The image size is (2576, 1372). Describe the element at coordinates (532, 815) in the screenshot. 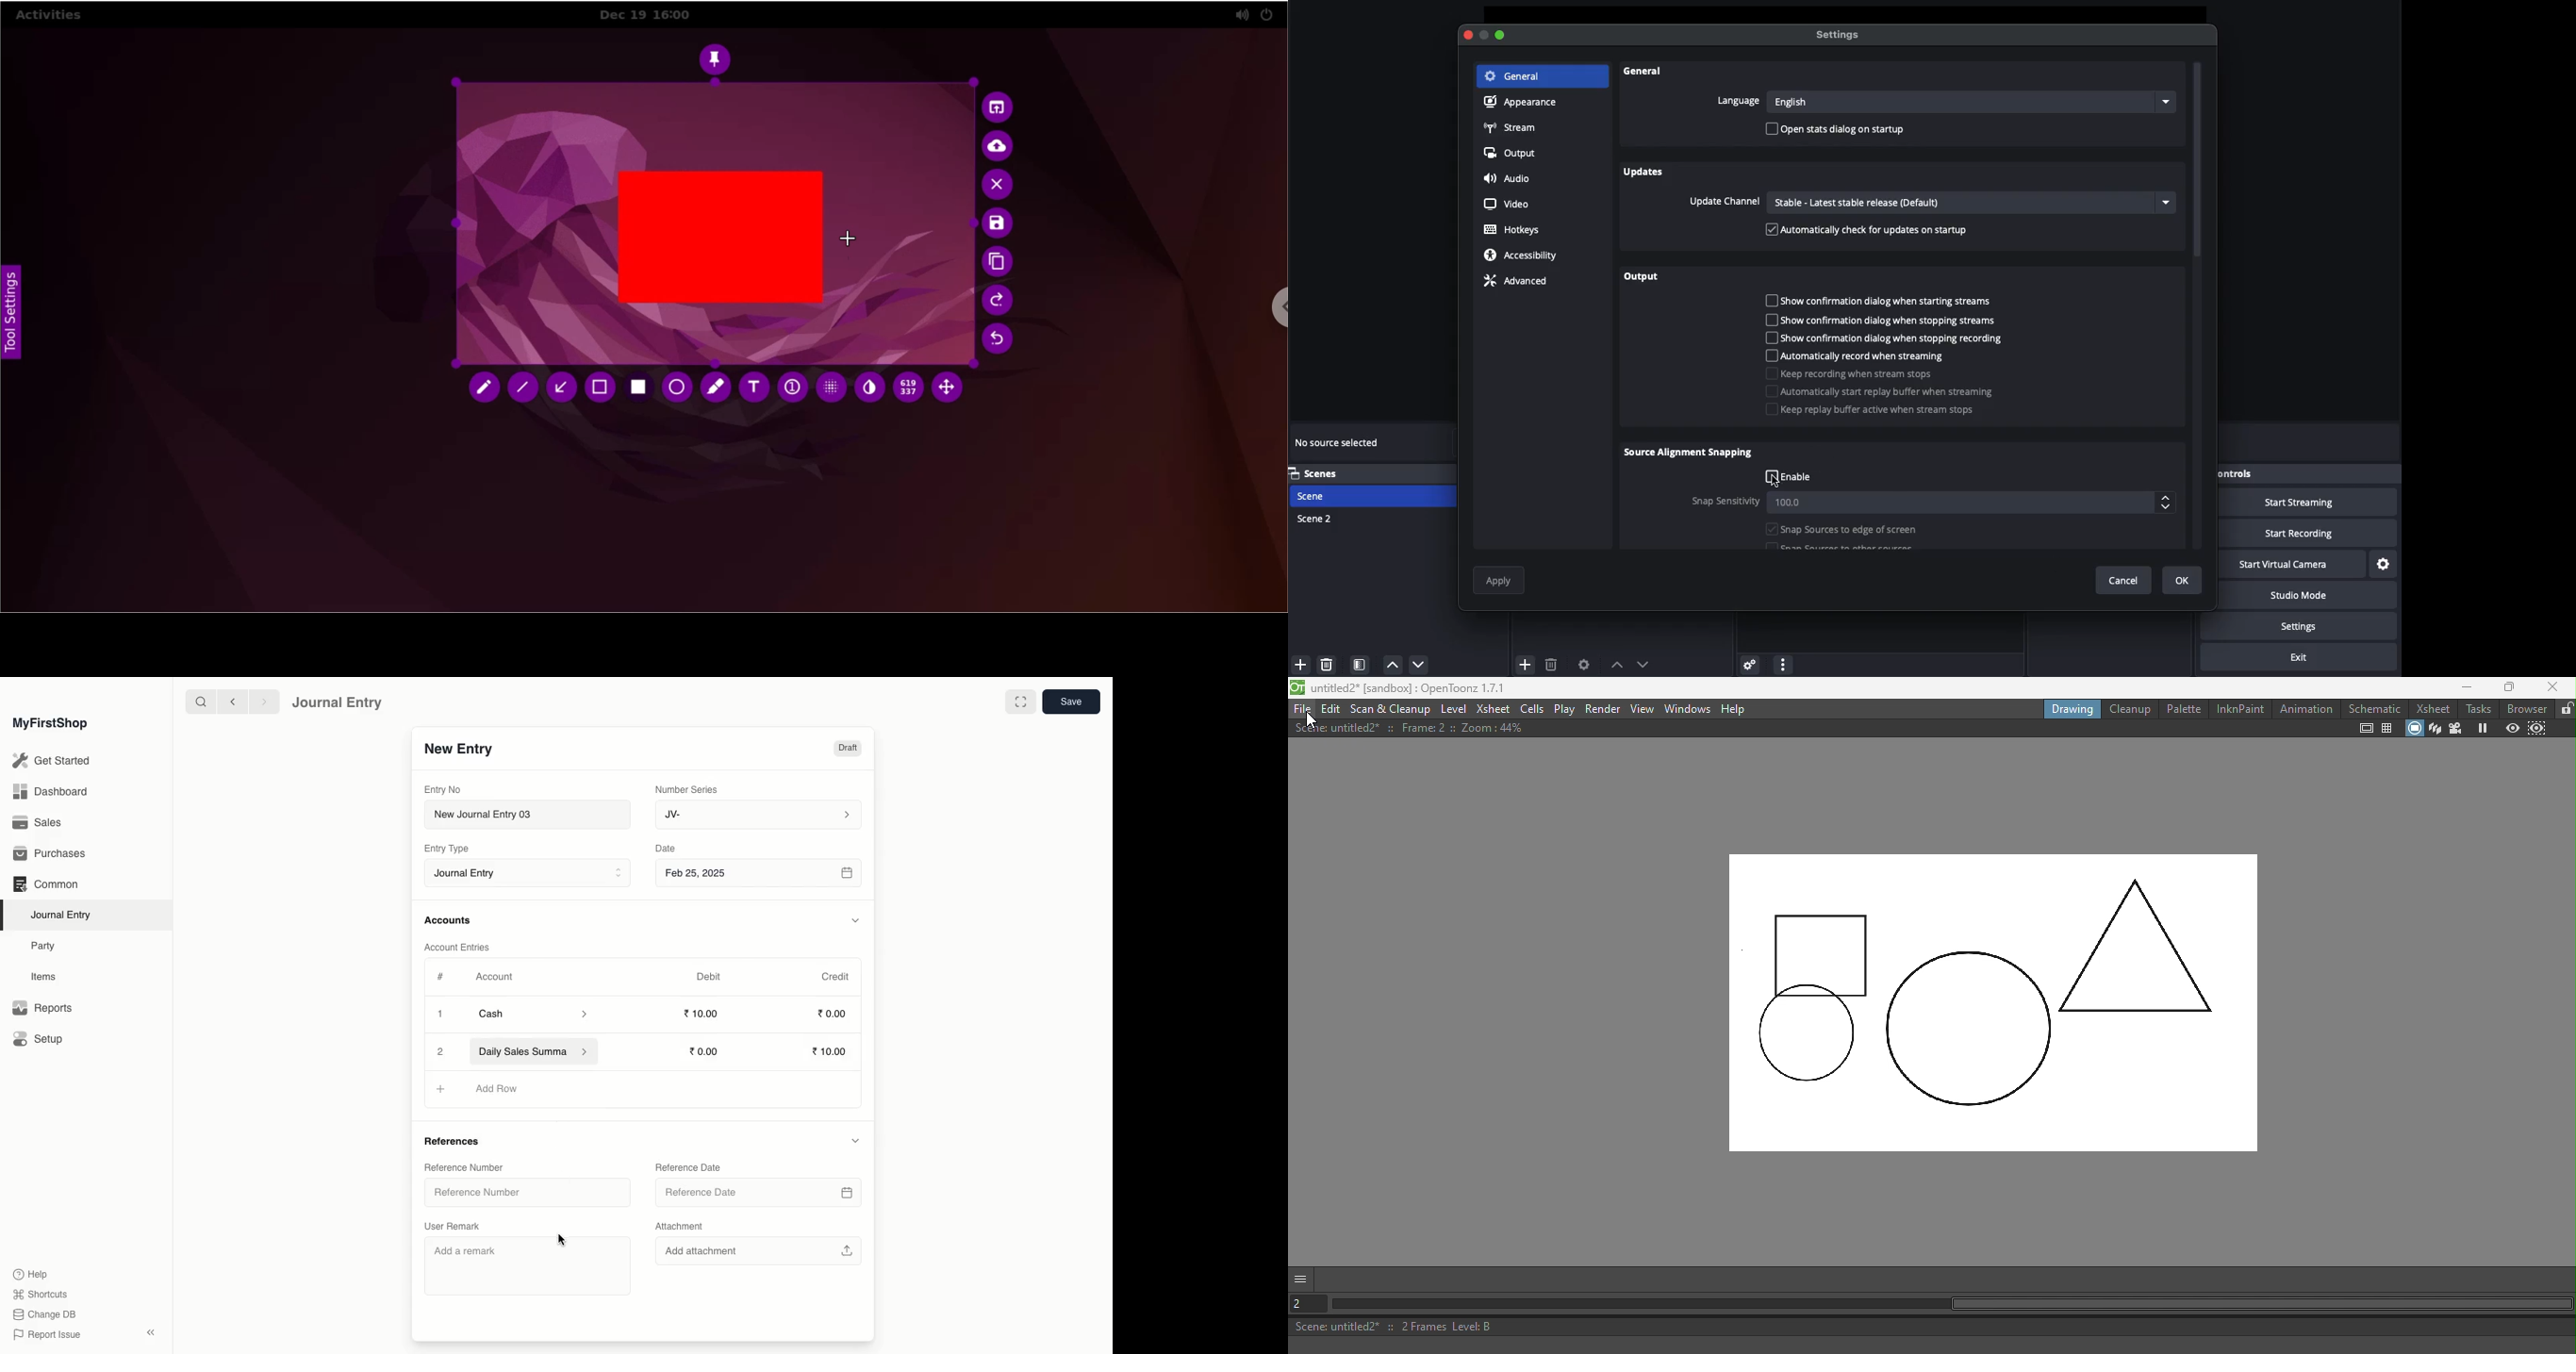

I see `New Journal Entry 03` at that location.